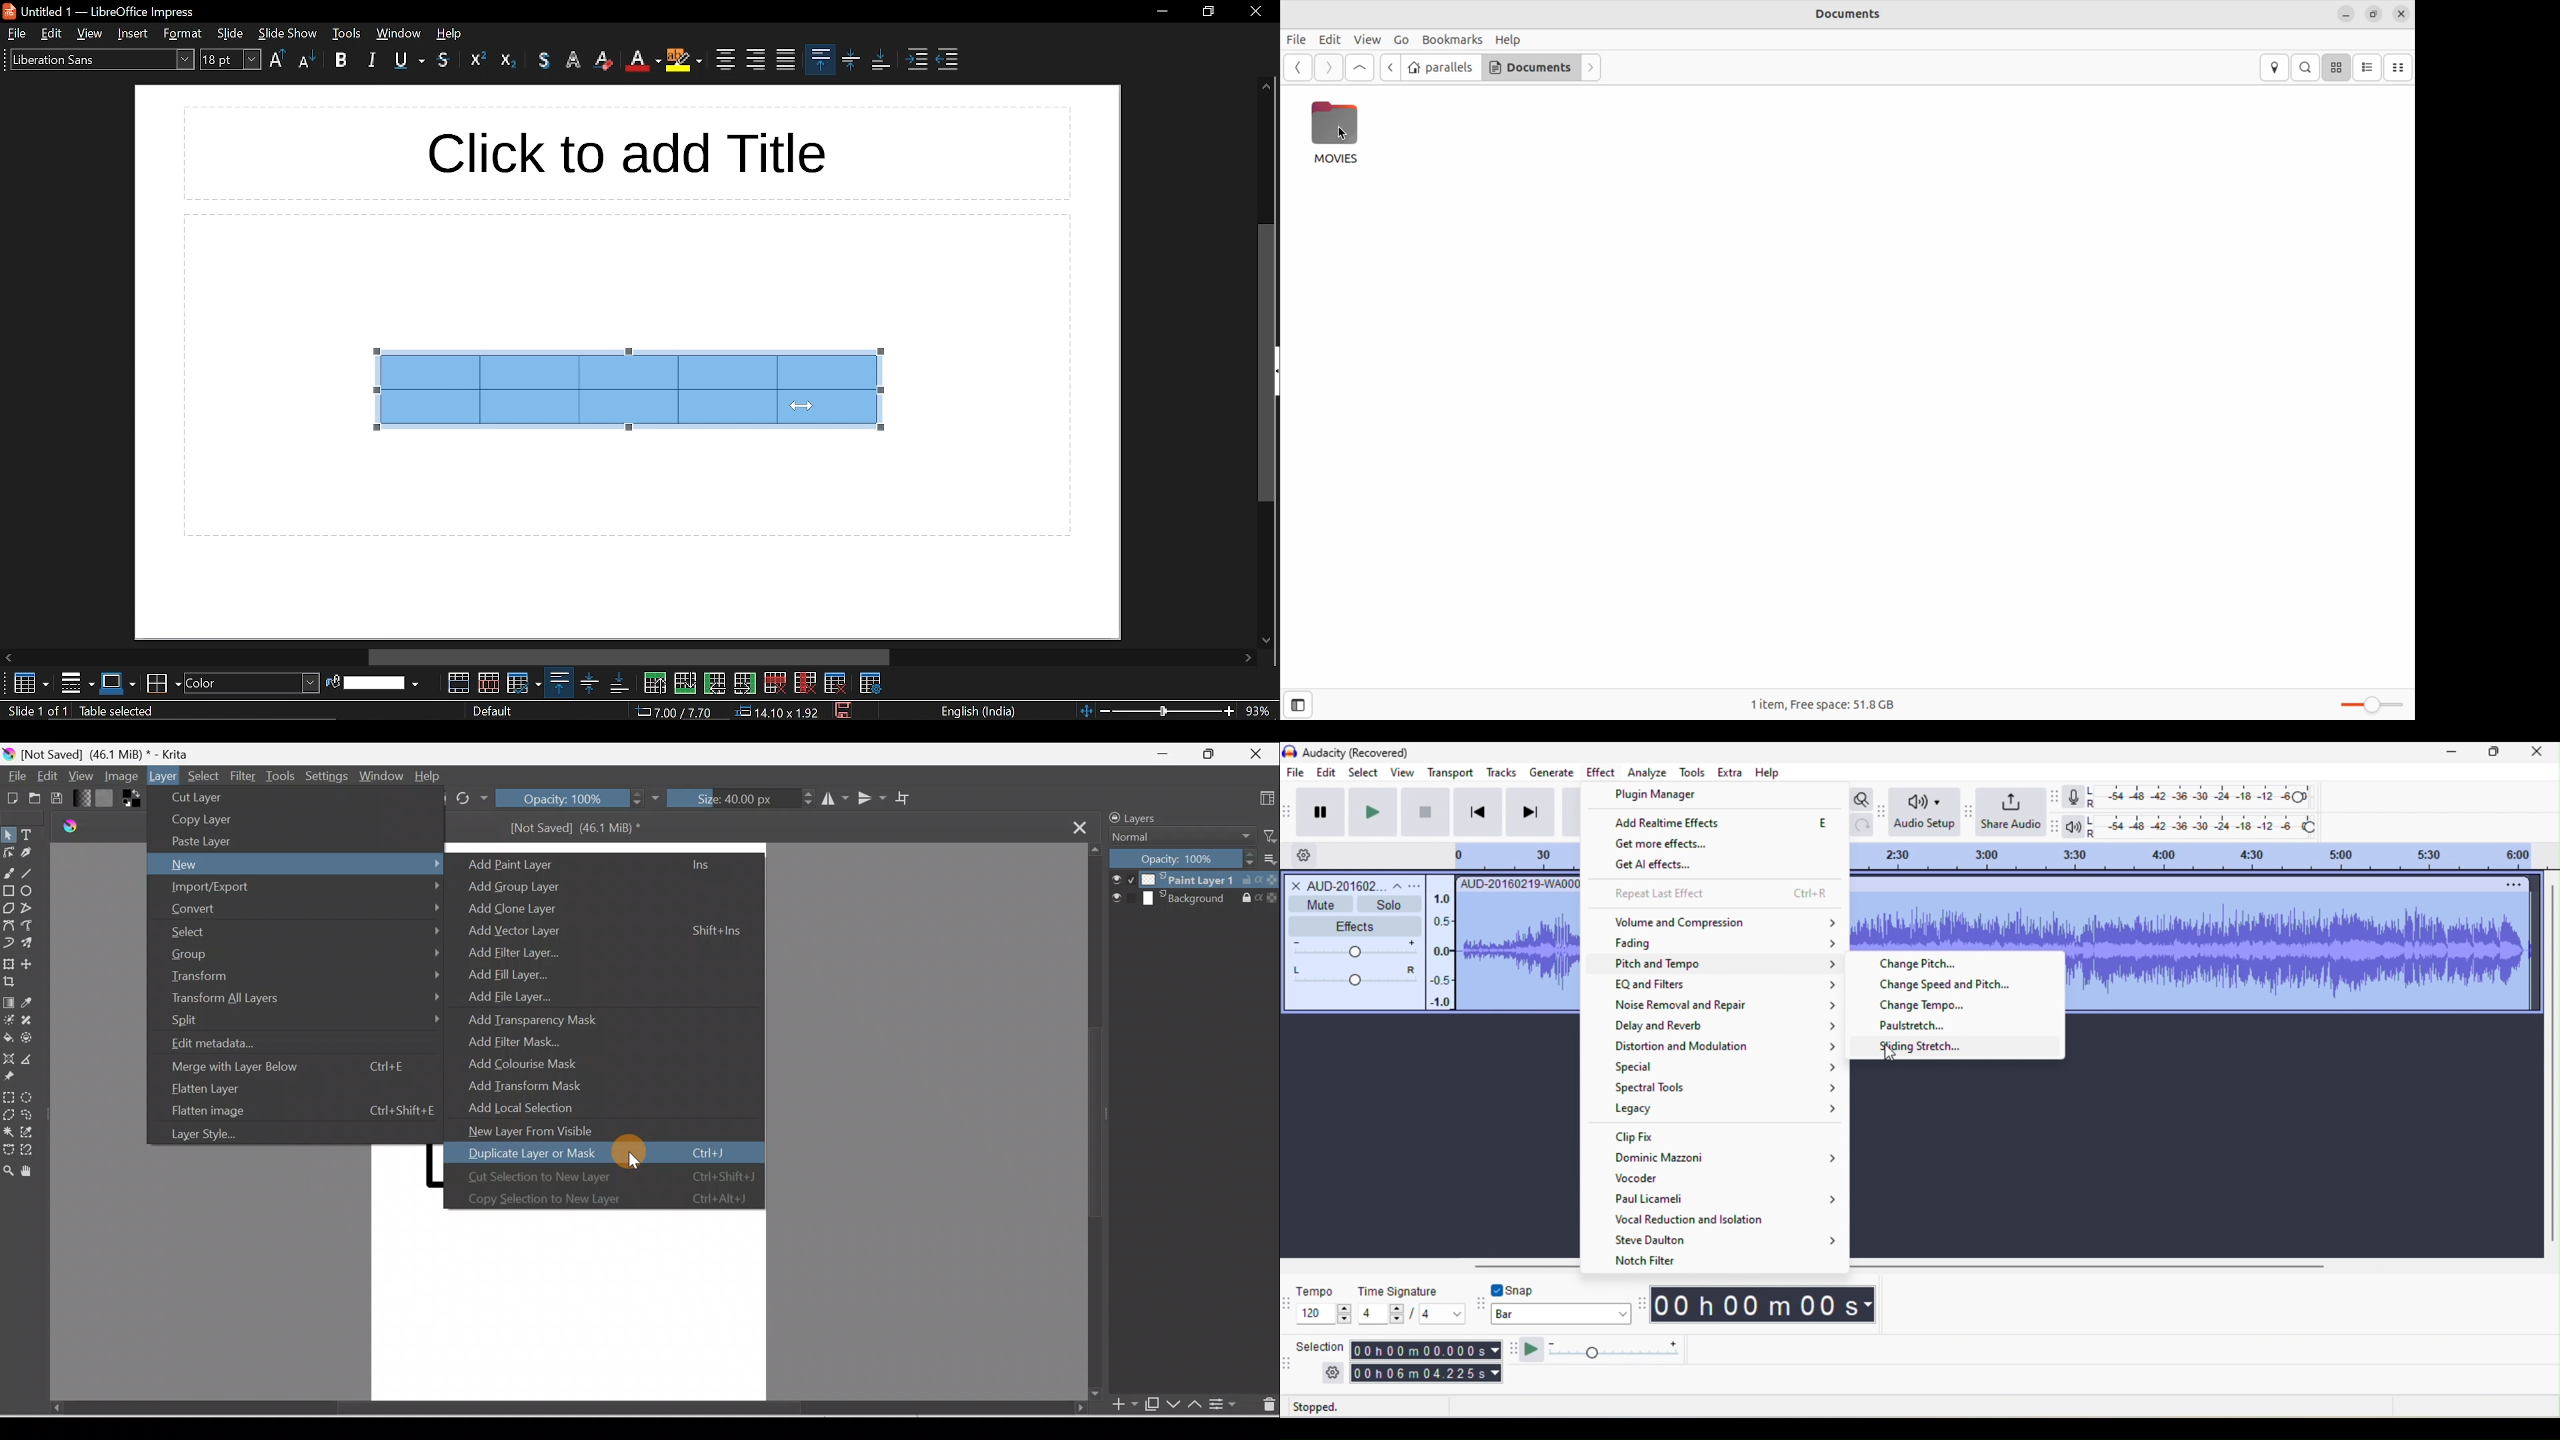  Describe the element at coordinates (1268, 638) in the screenshot. I see `move down` at that location.